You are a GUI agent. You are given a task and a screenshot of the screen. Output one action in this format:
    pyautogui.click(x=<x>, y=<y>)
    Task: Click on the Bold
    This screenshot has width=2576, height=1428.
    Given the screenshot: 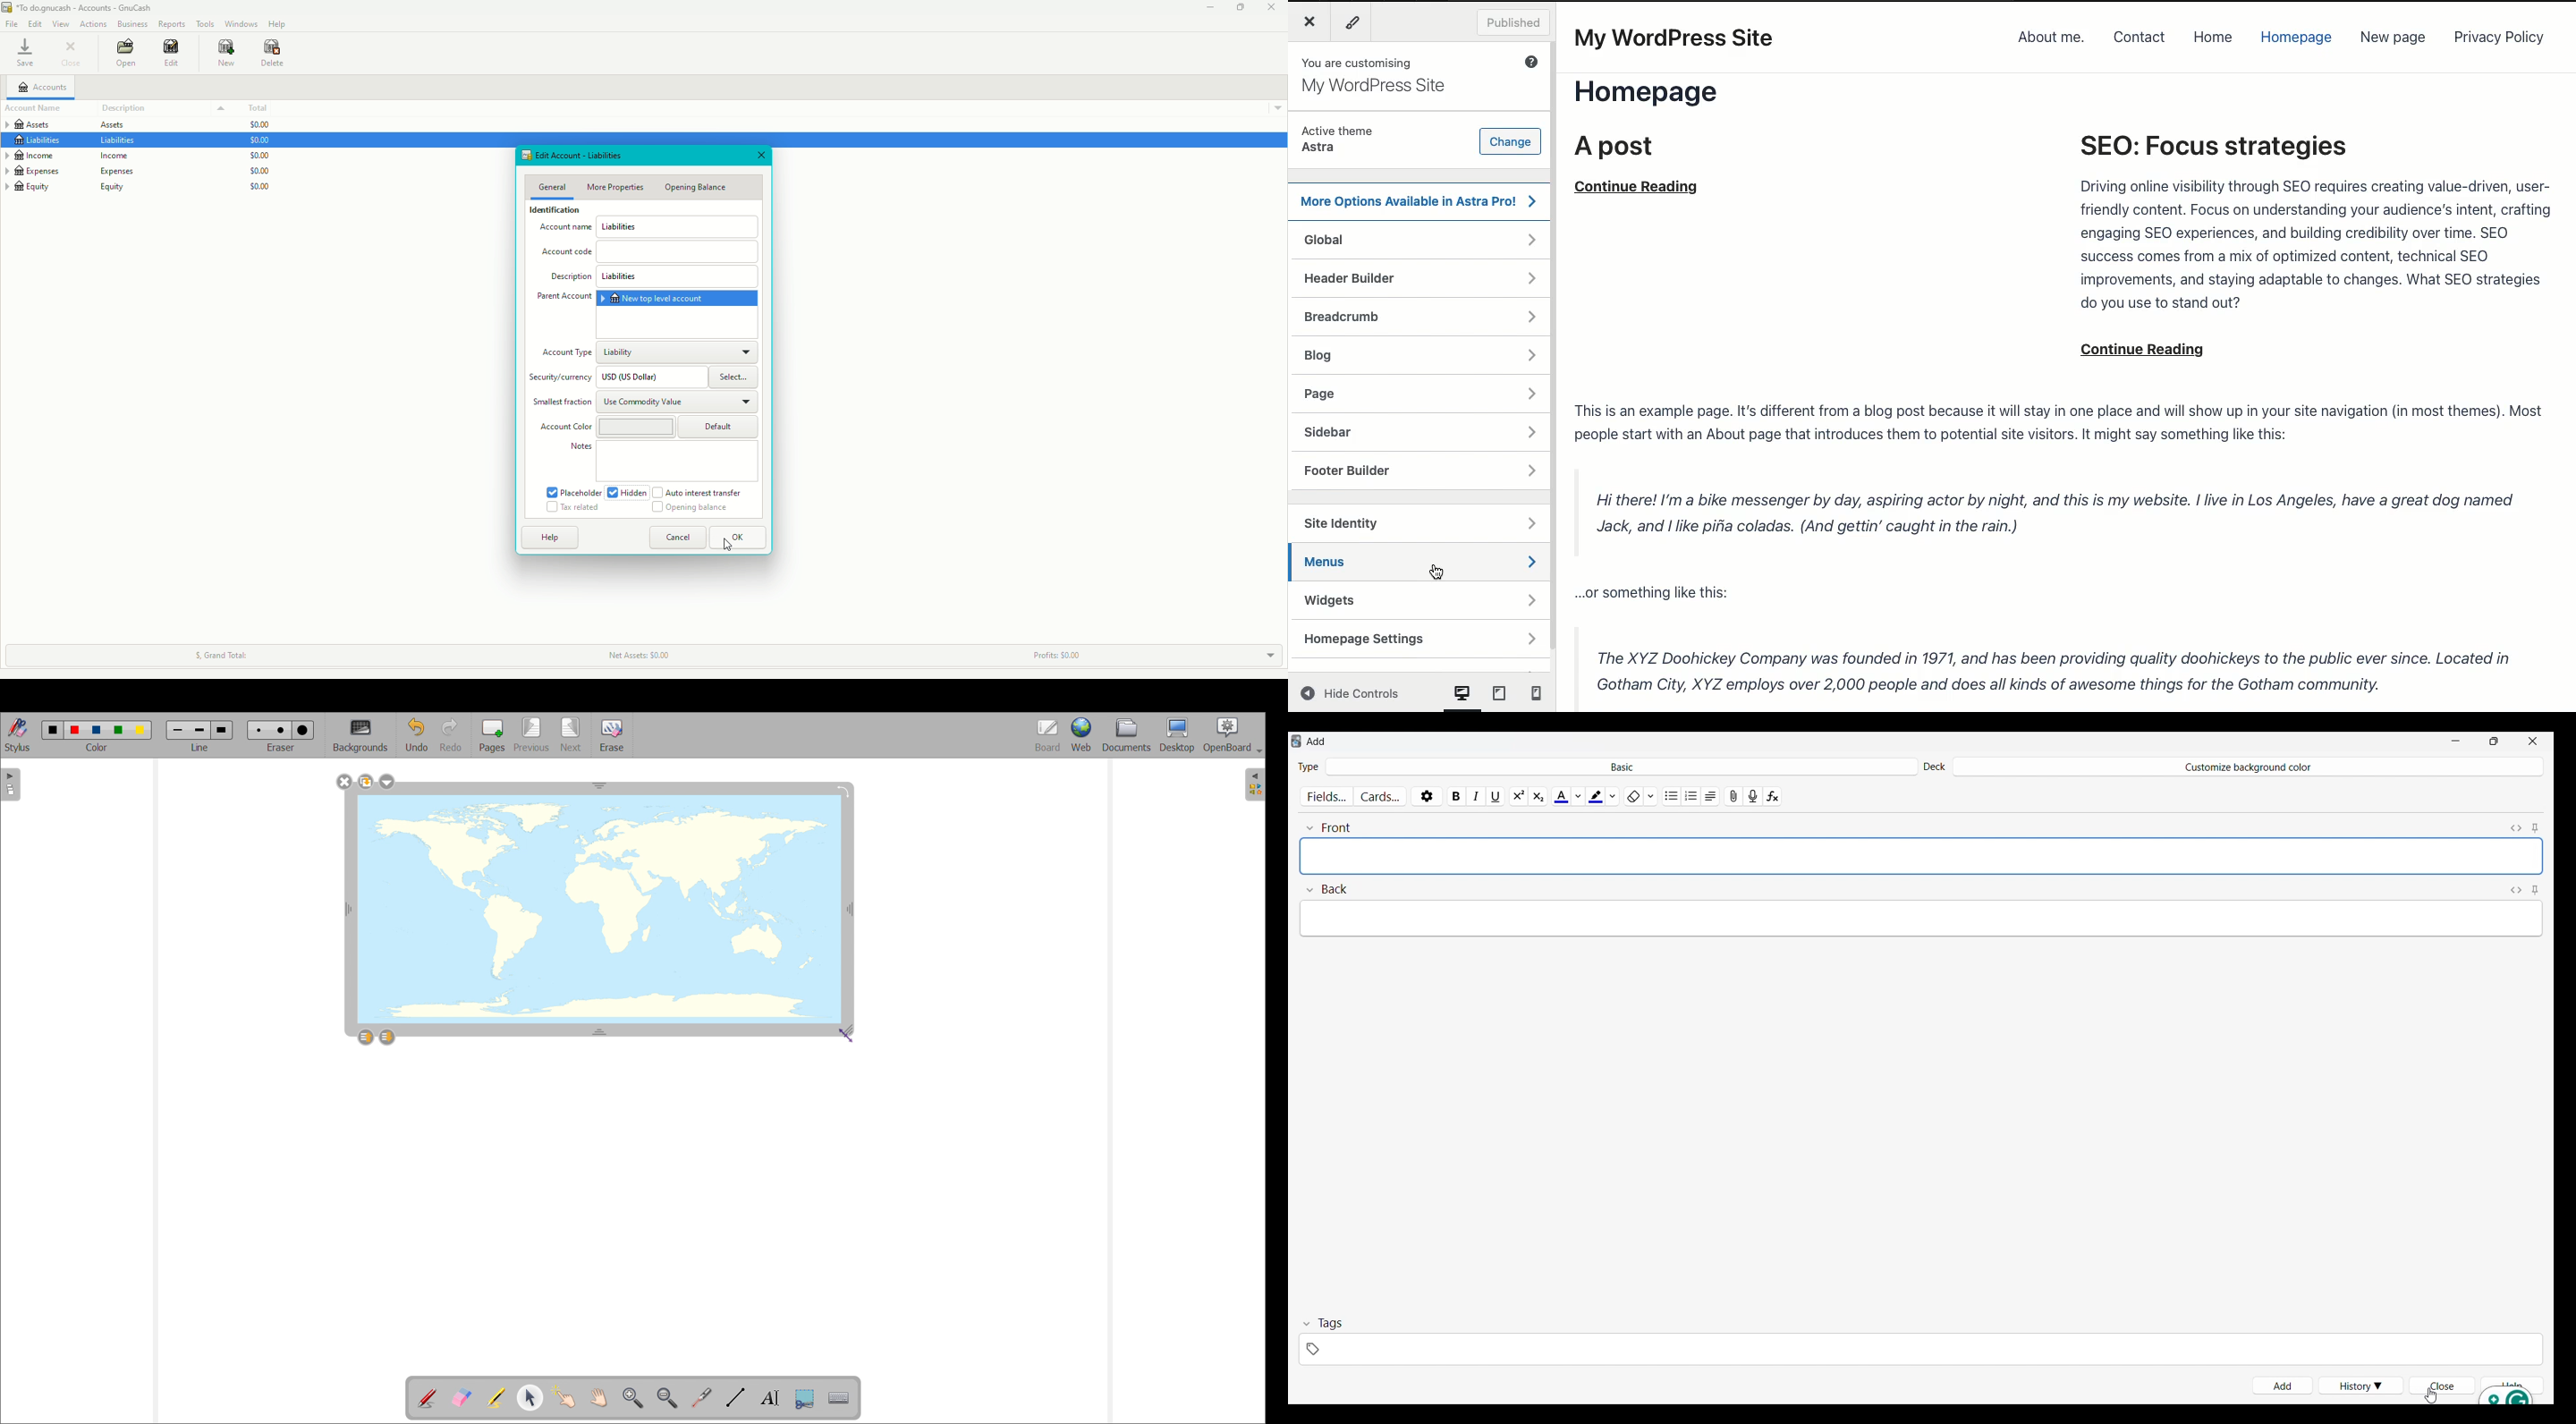 What is the action you would take?
    pyautogui.click(x=1457, y=794)
    